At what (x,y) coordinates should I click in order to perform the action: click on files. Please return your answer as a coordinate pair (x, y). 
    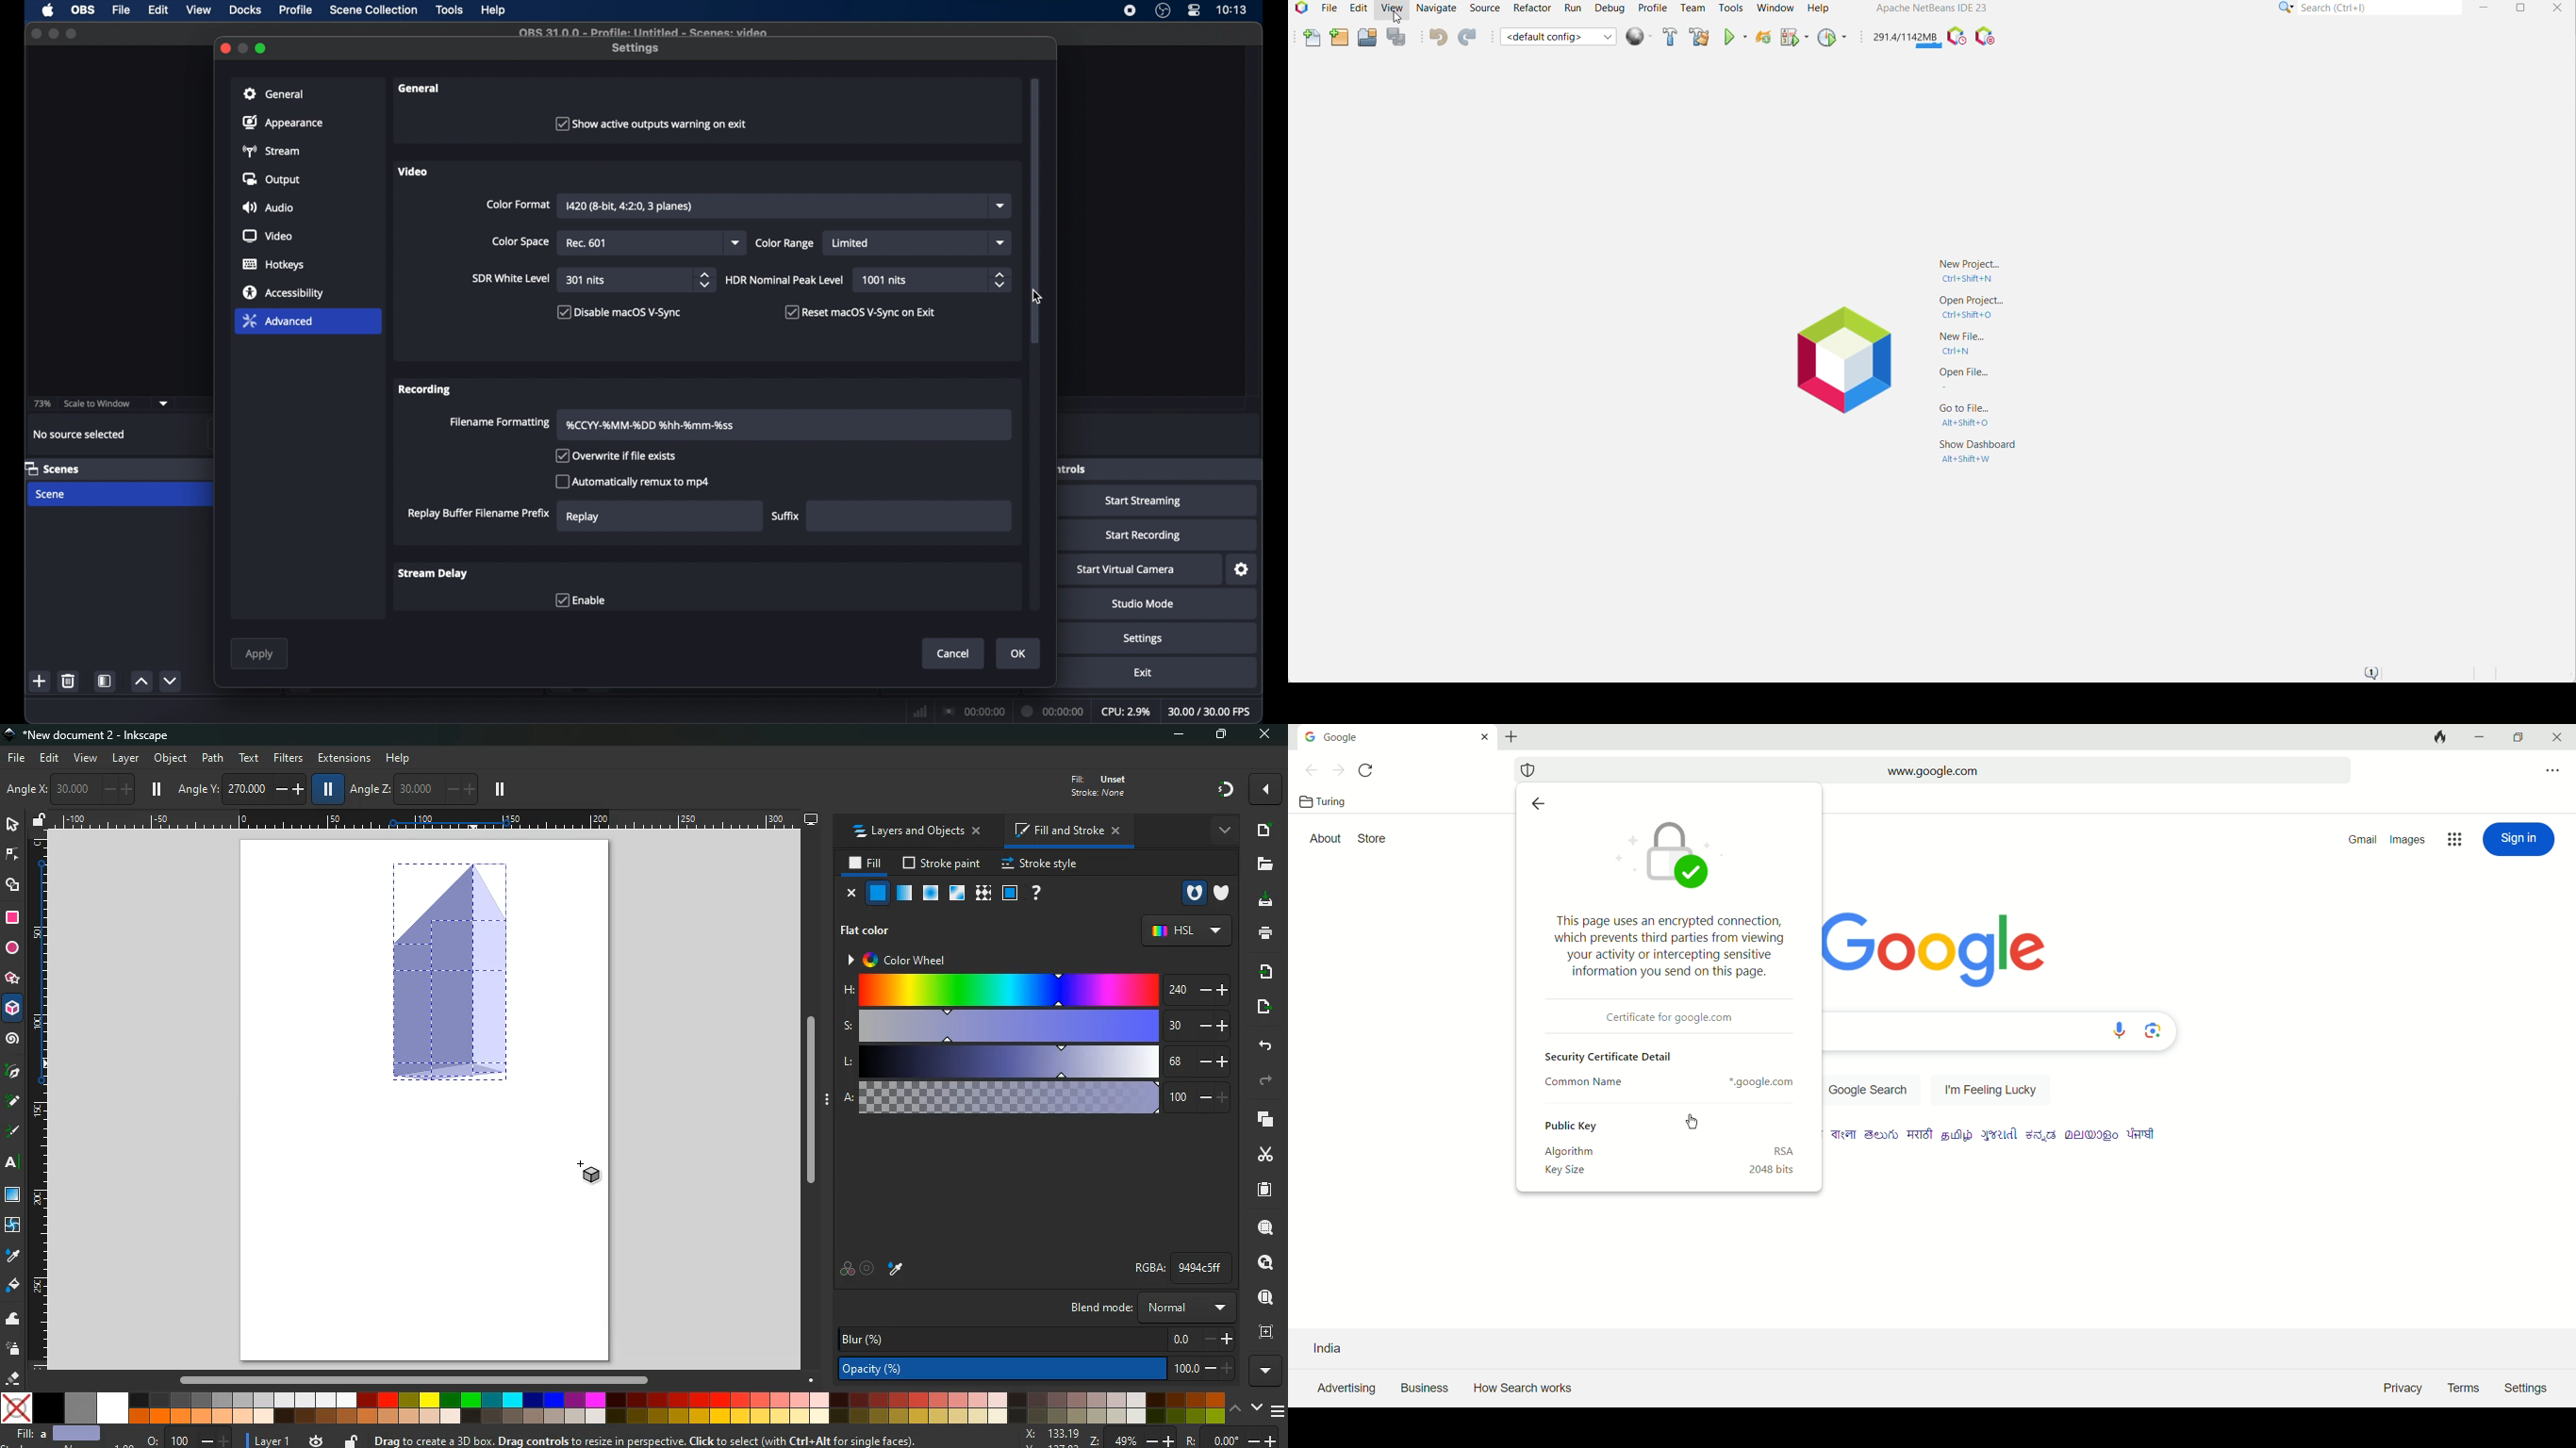
    Looking at the image, I should click on (1263, 865).